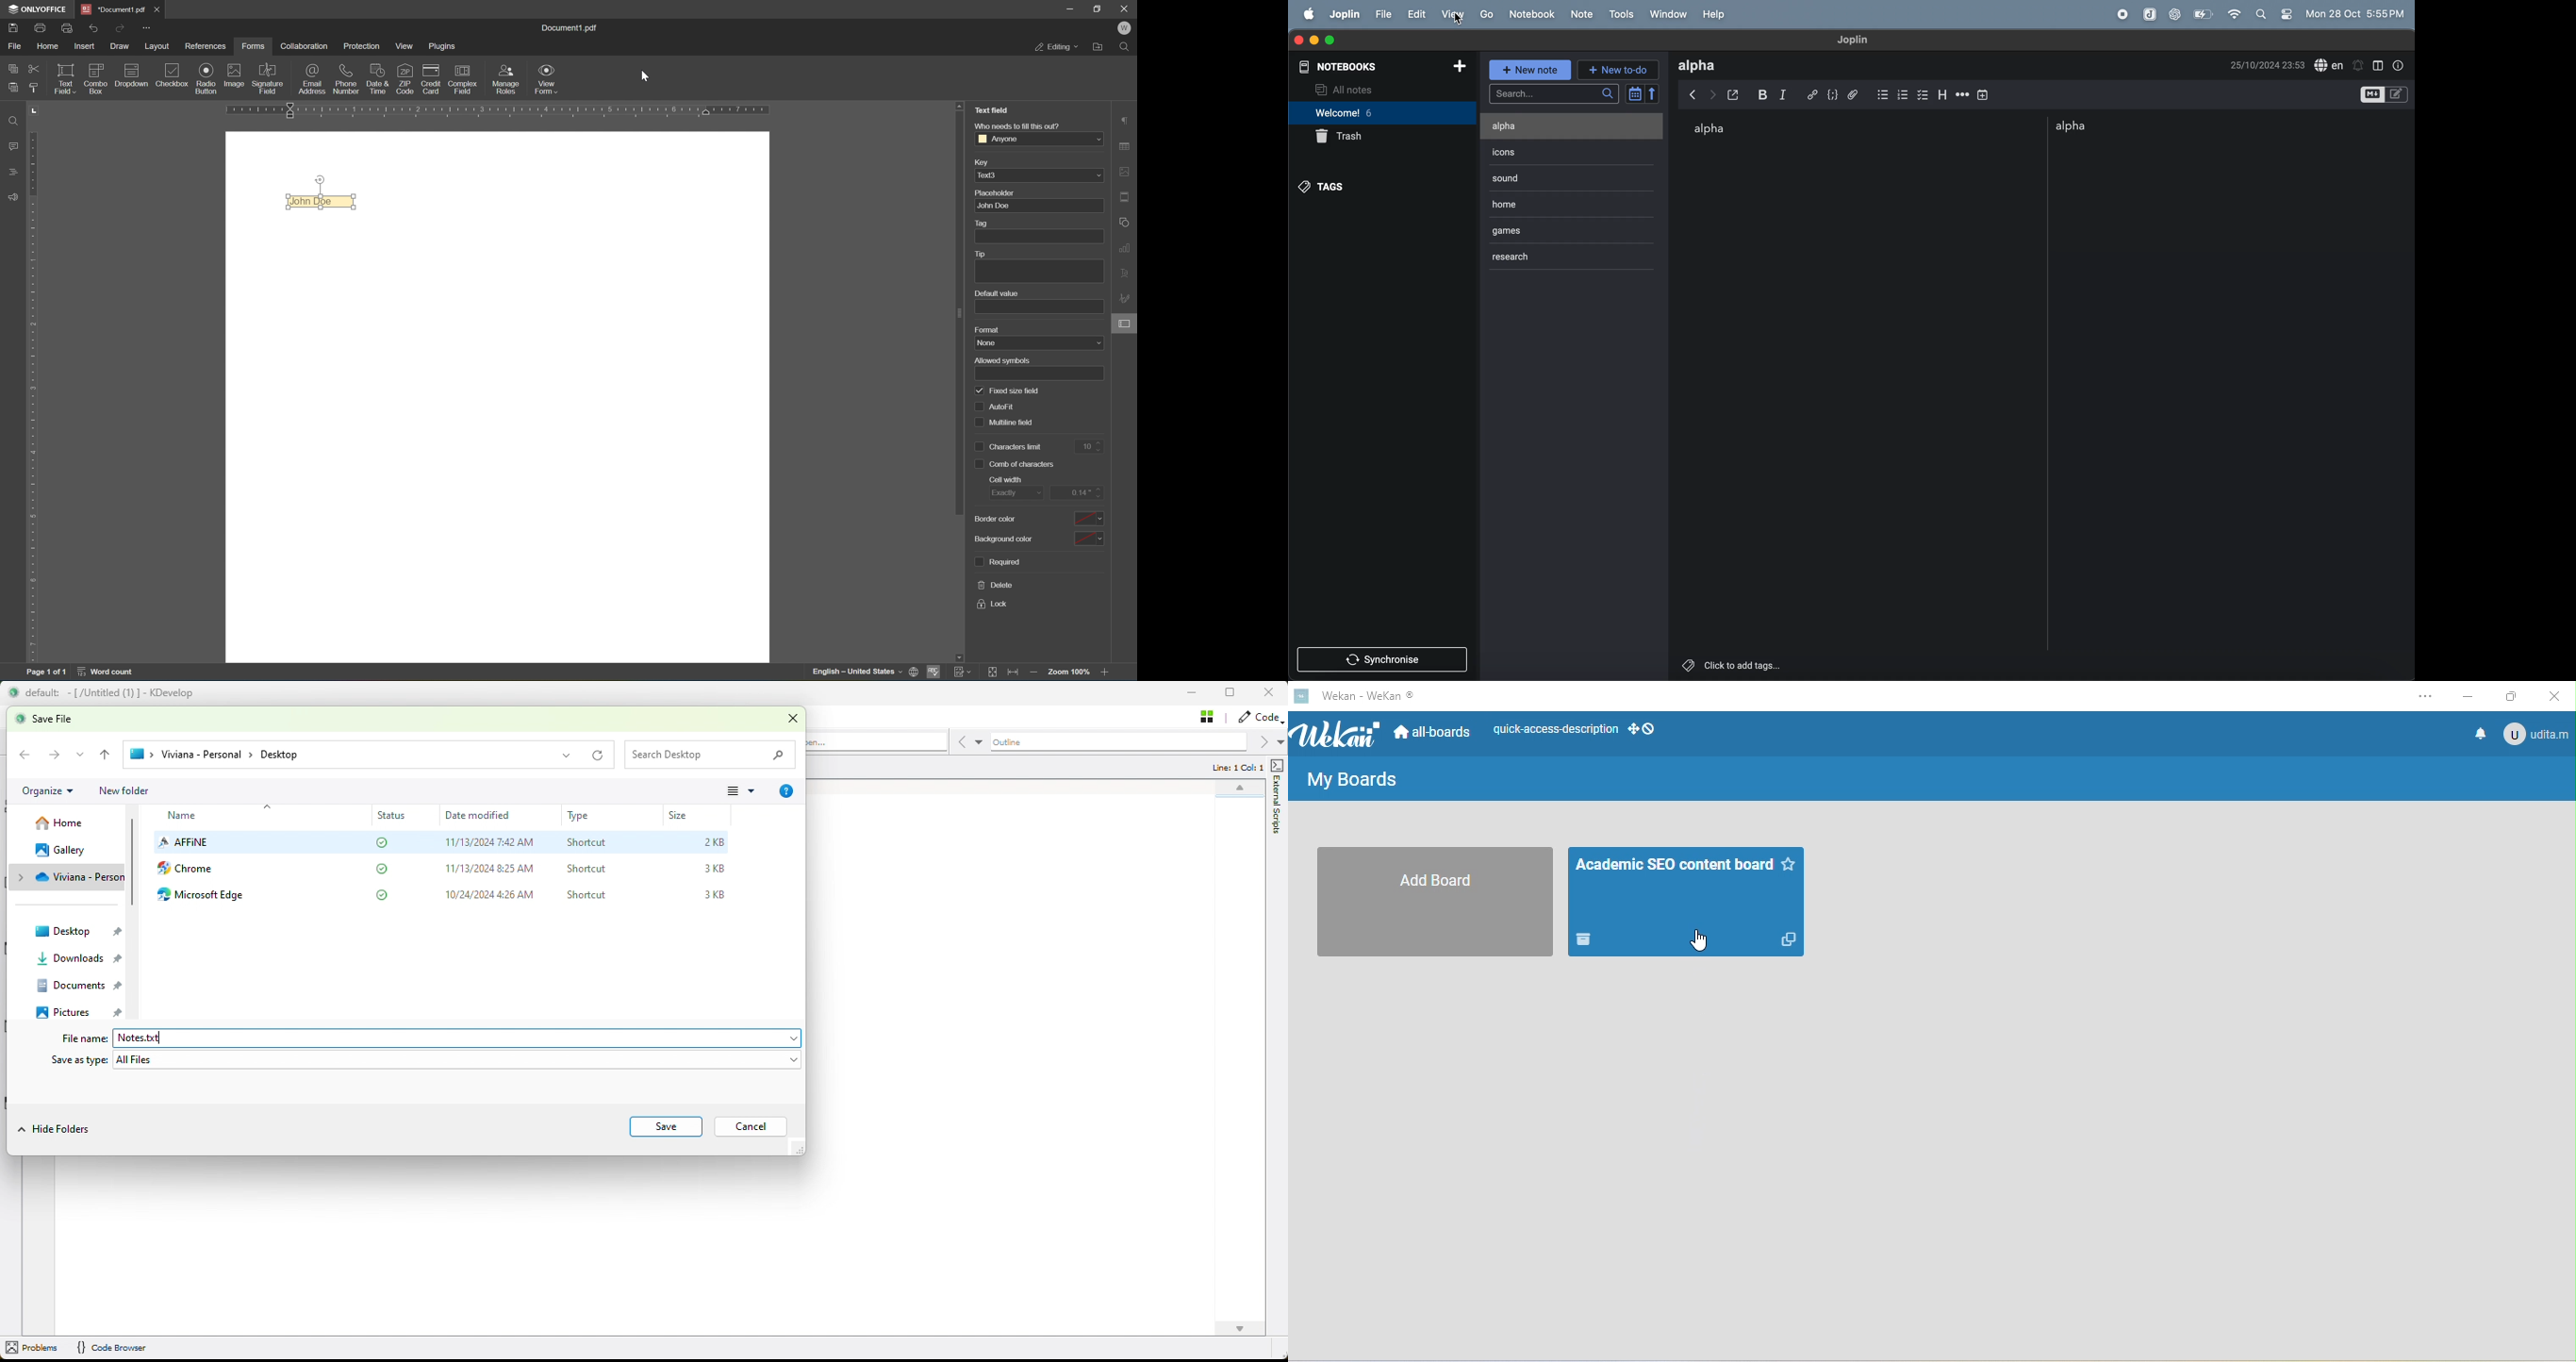 The height and width of the screenshot is (1372, 2576). What do you see at coordinates (1766, 95) in the screenshot?
I see `` at bounding box center [1766, 95].